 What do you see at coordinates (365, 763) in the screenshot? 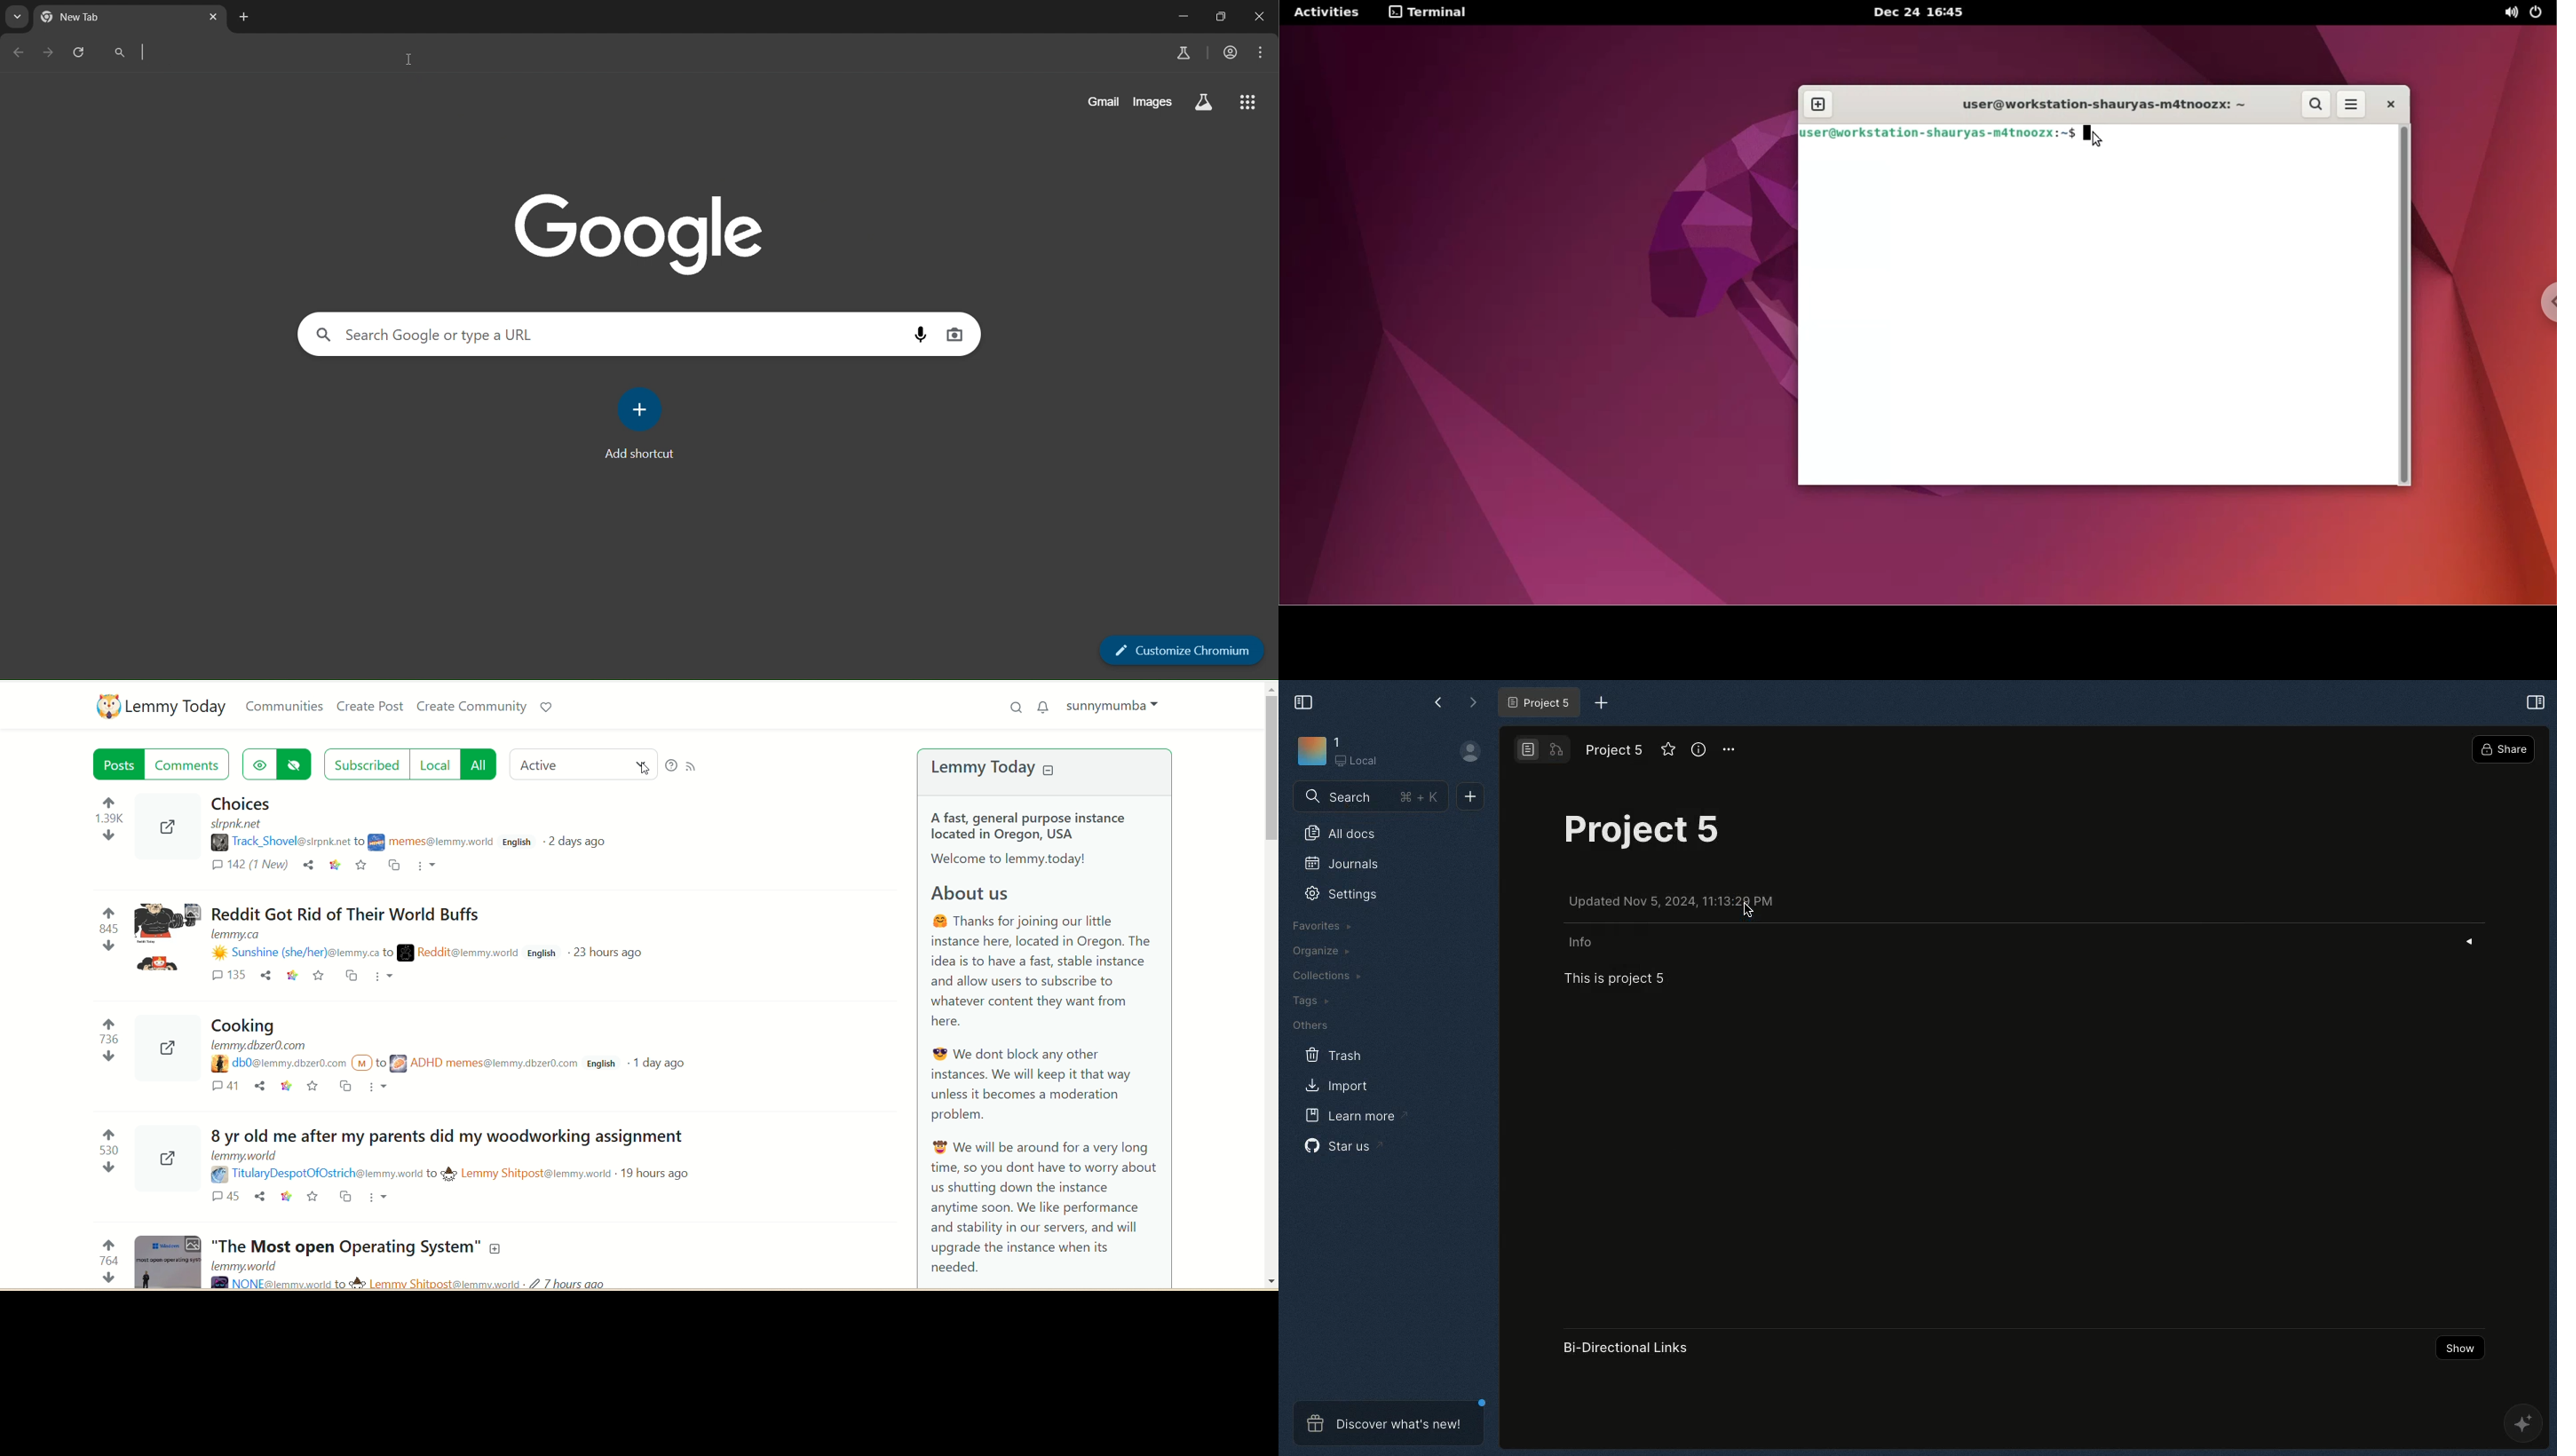
I see `subscribed` at bounding box center [365, 763].